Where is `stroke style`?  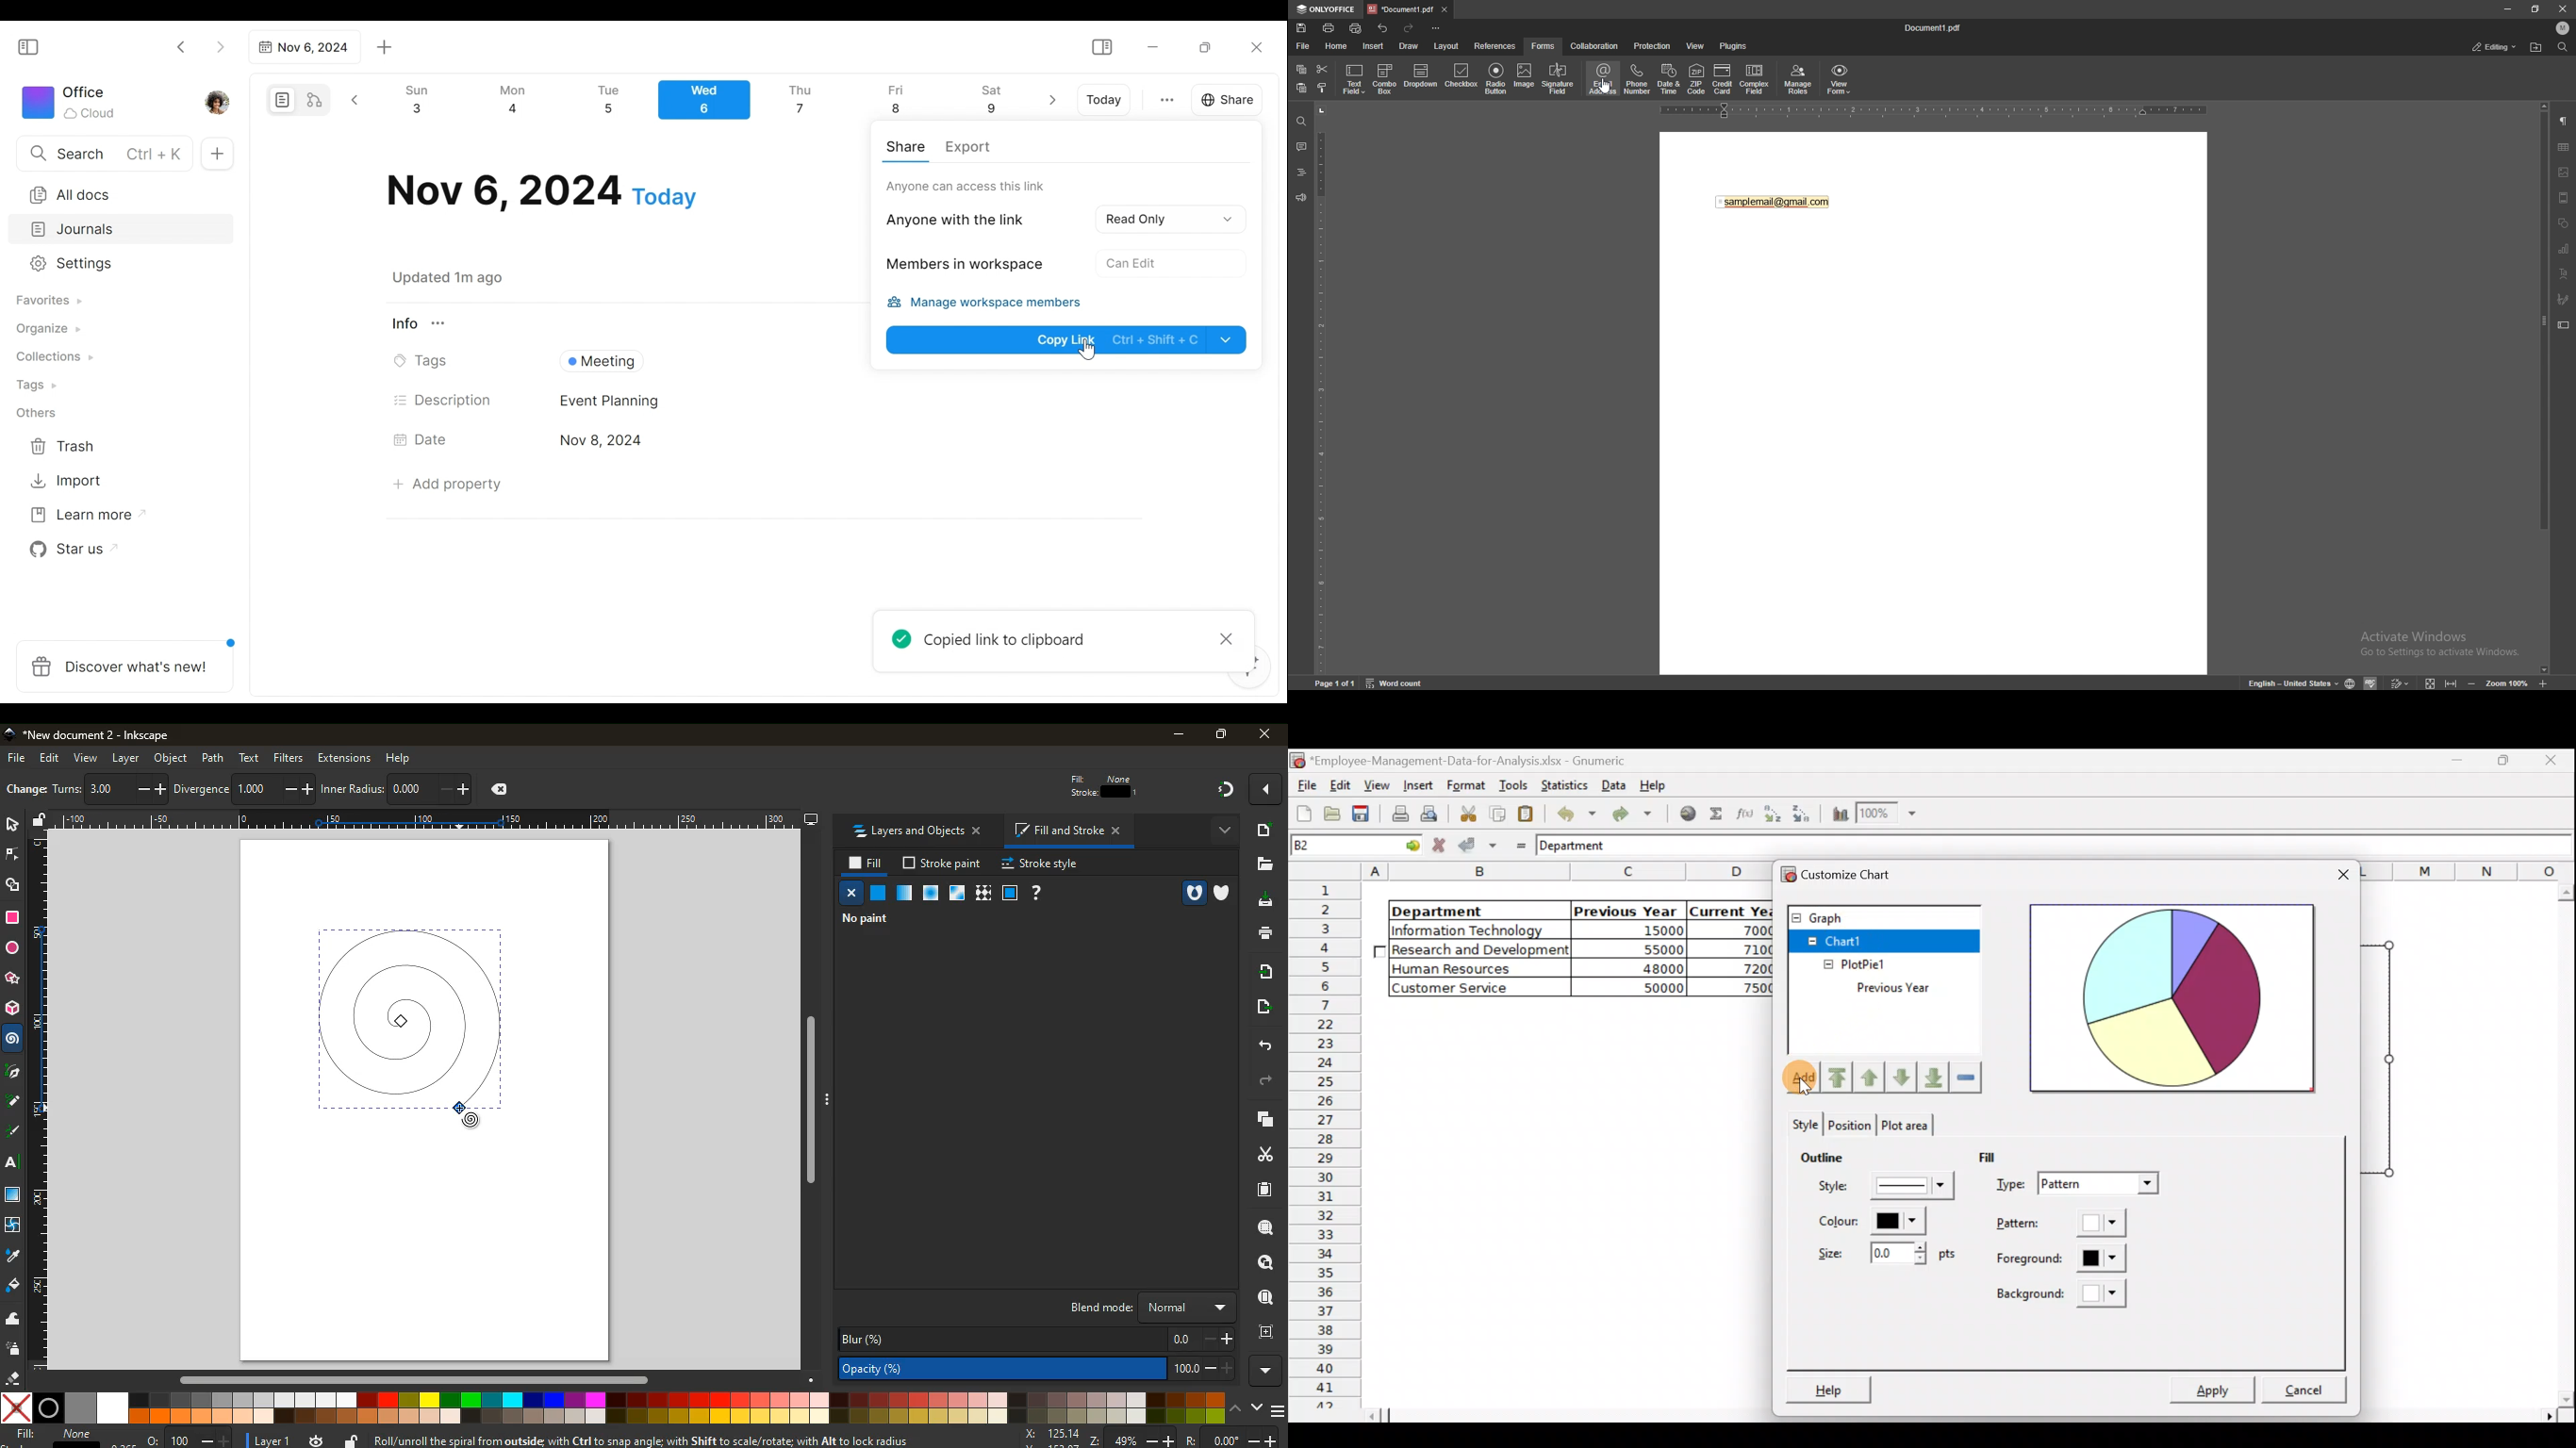
stroke style is located at coordinates (1043, 864).